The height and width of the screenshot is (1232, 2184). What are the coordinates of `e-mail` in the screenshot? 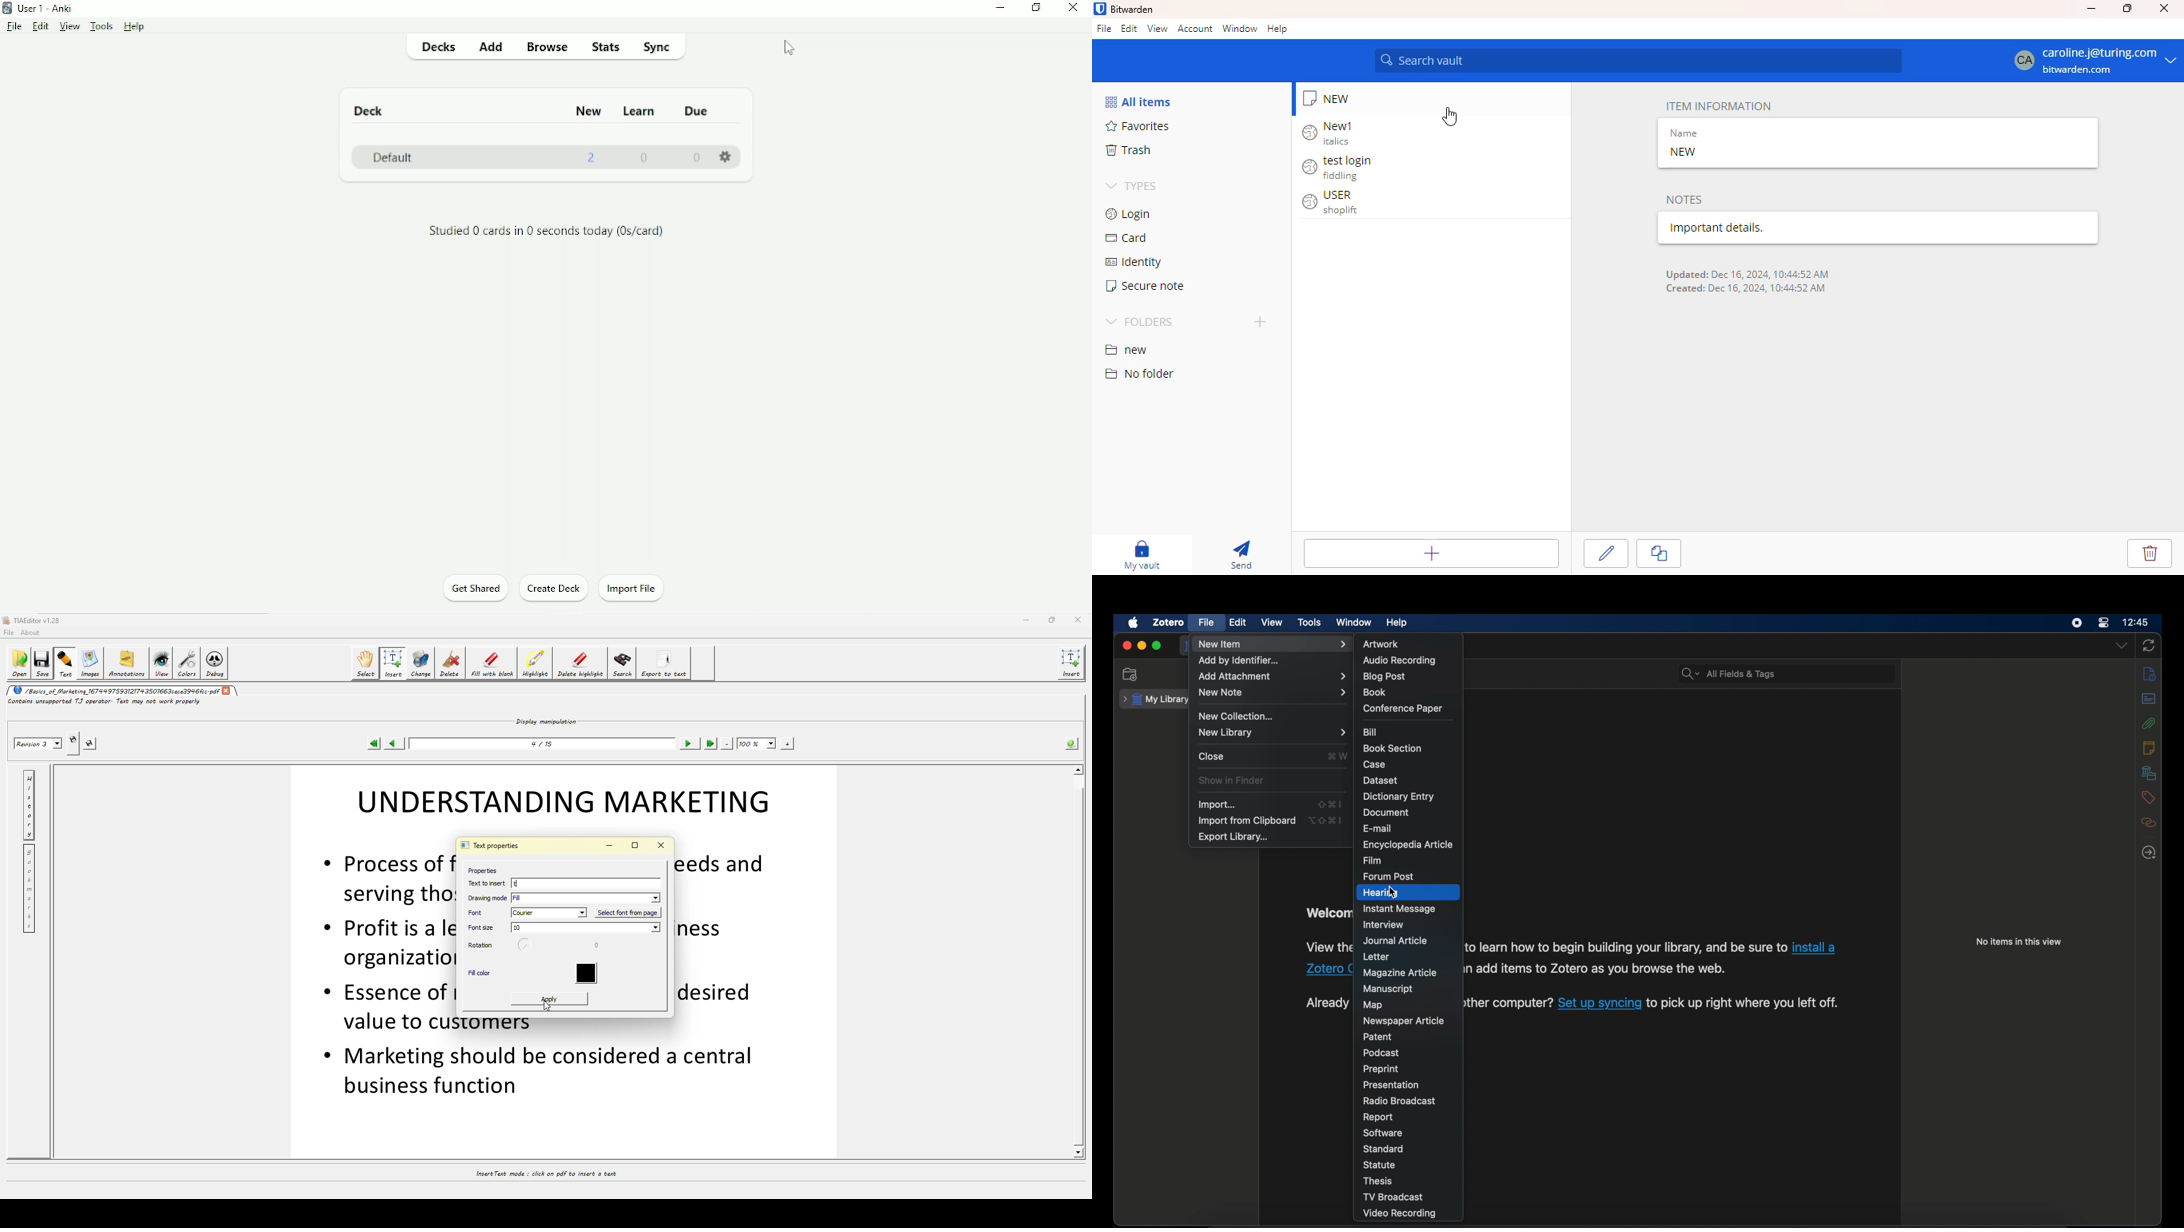 It's located at (1378, 829).